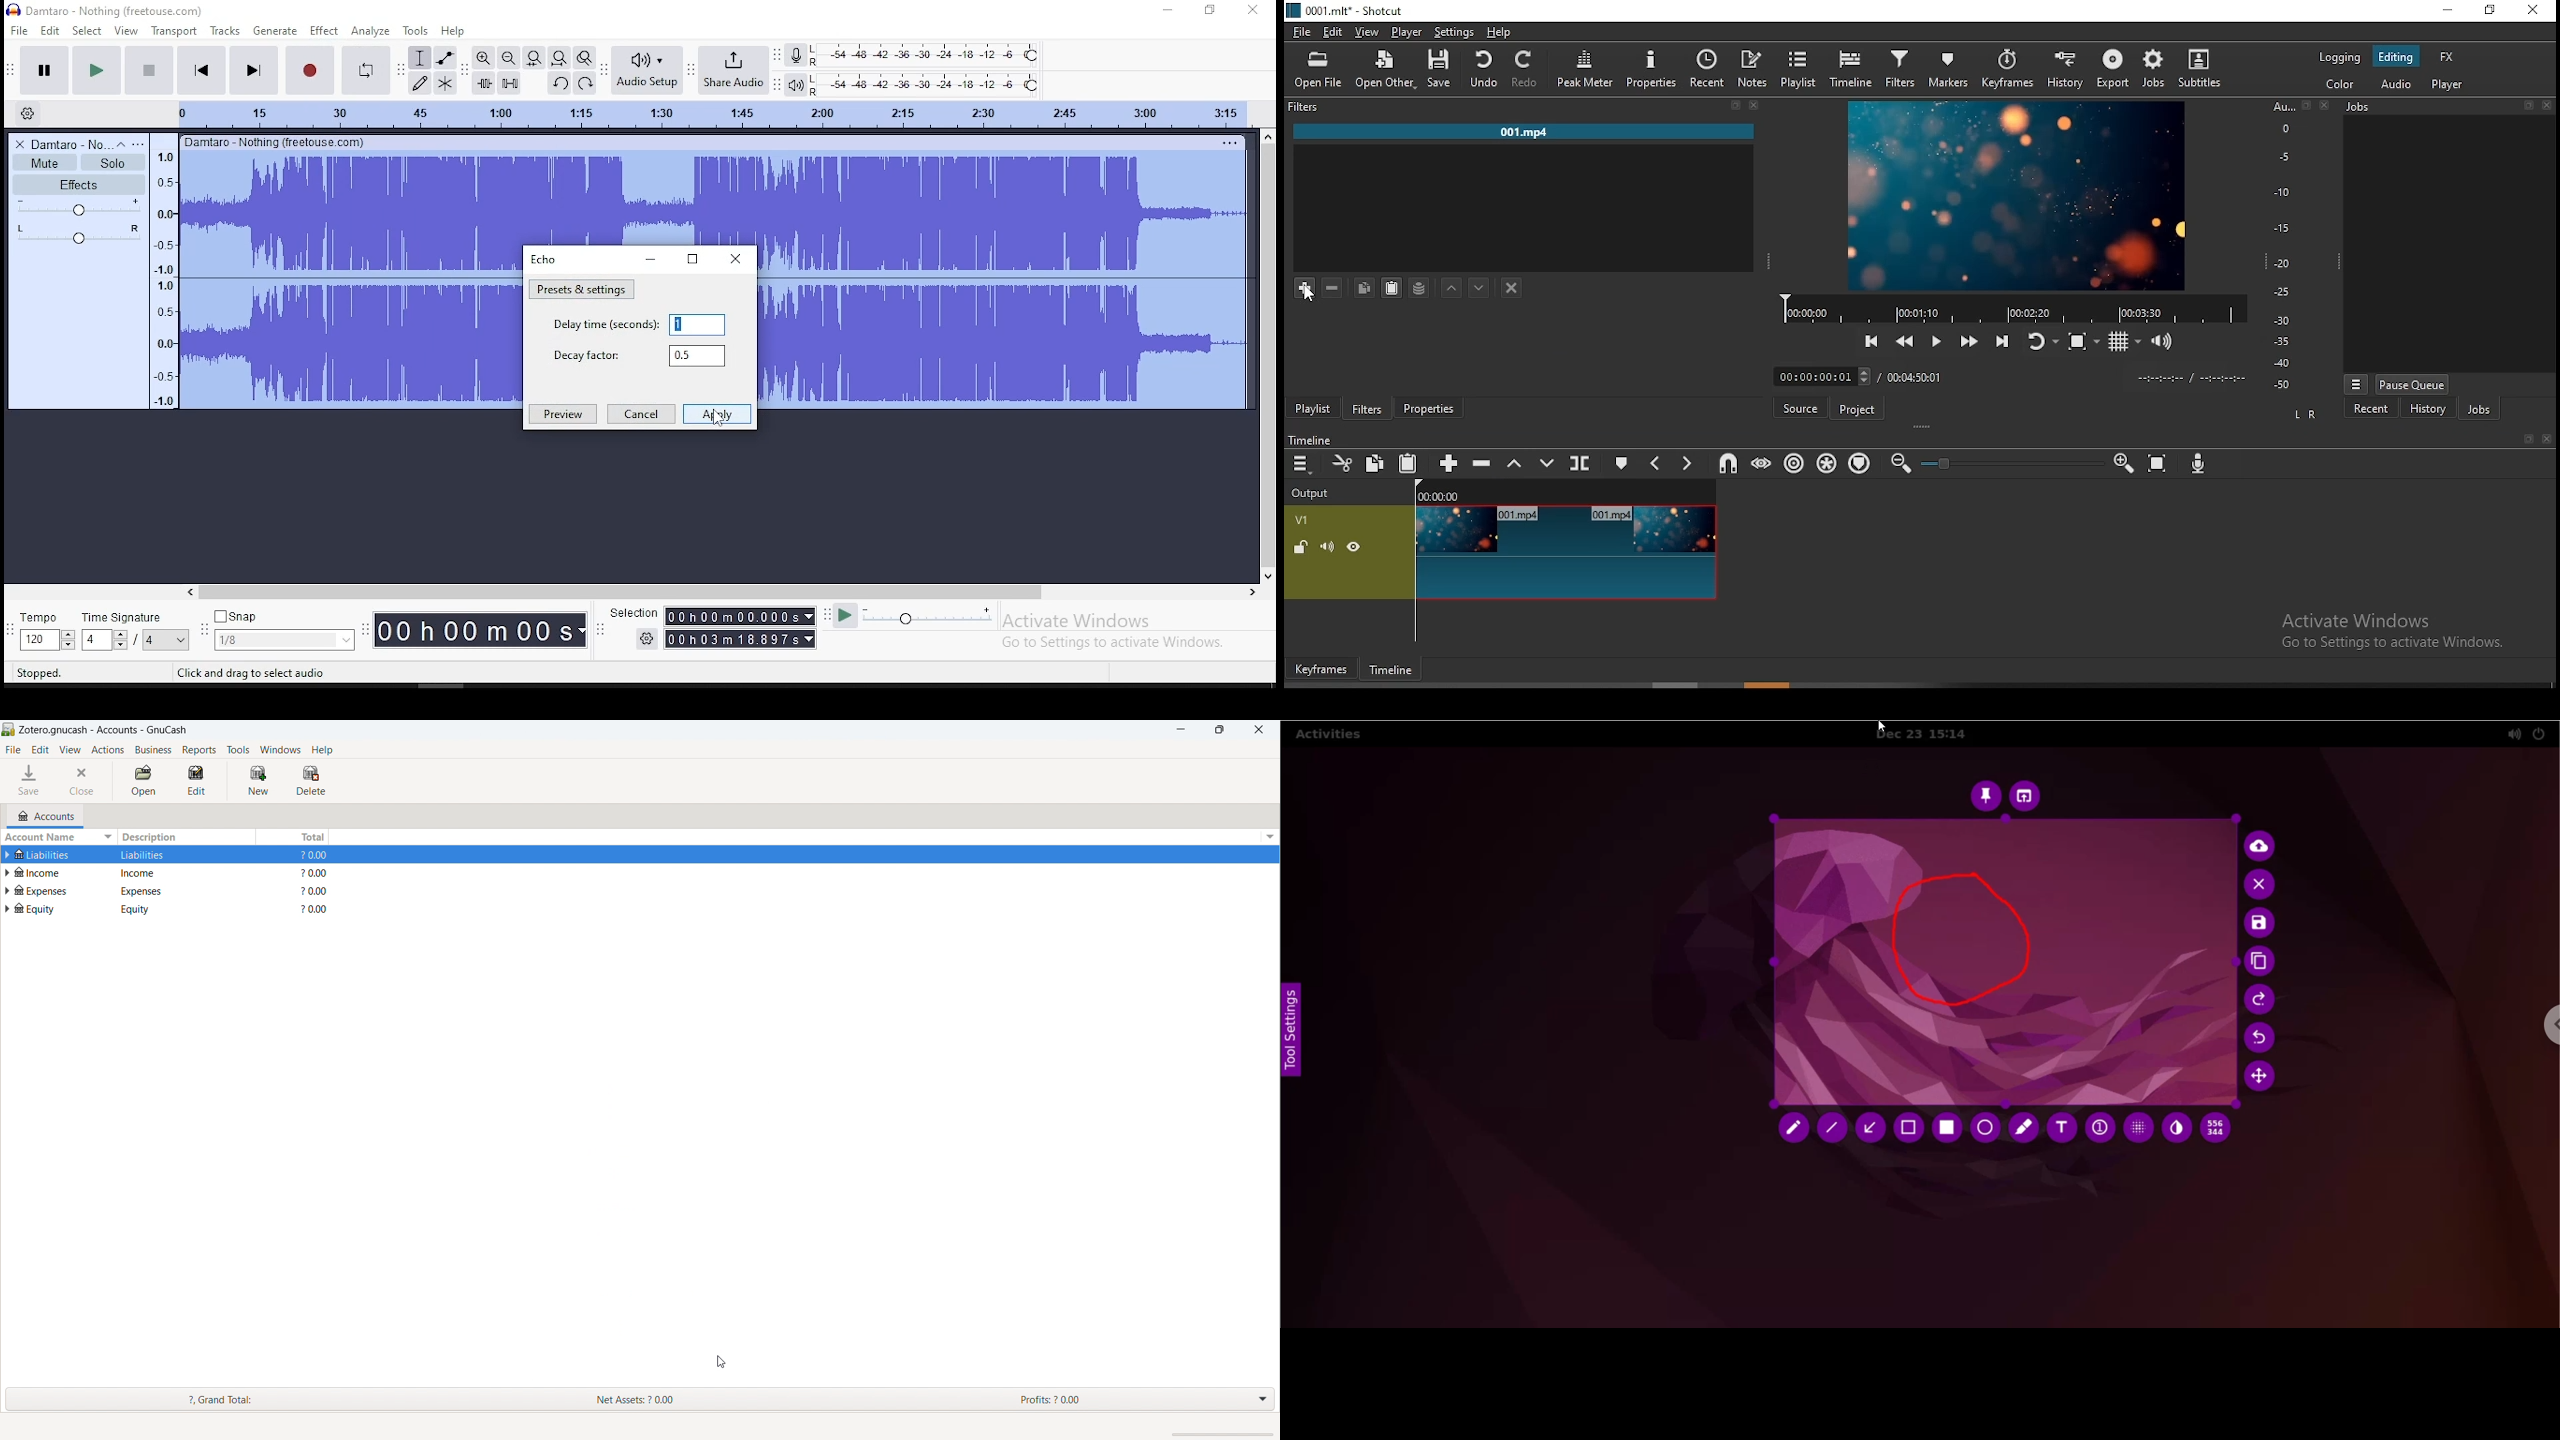 The height and width of the screenshot is (1456, 2576). Describe the element at coordinates (161, 280) in the screenshot. I see `` at that location.